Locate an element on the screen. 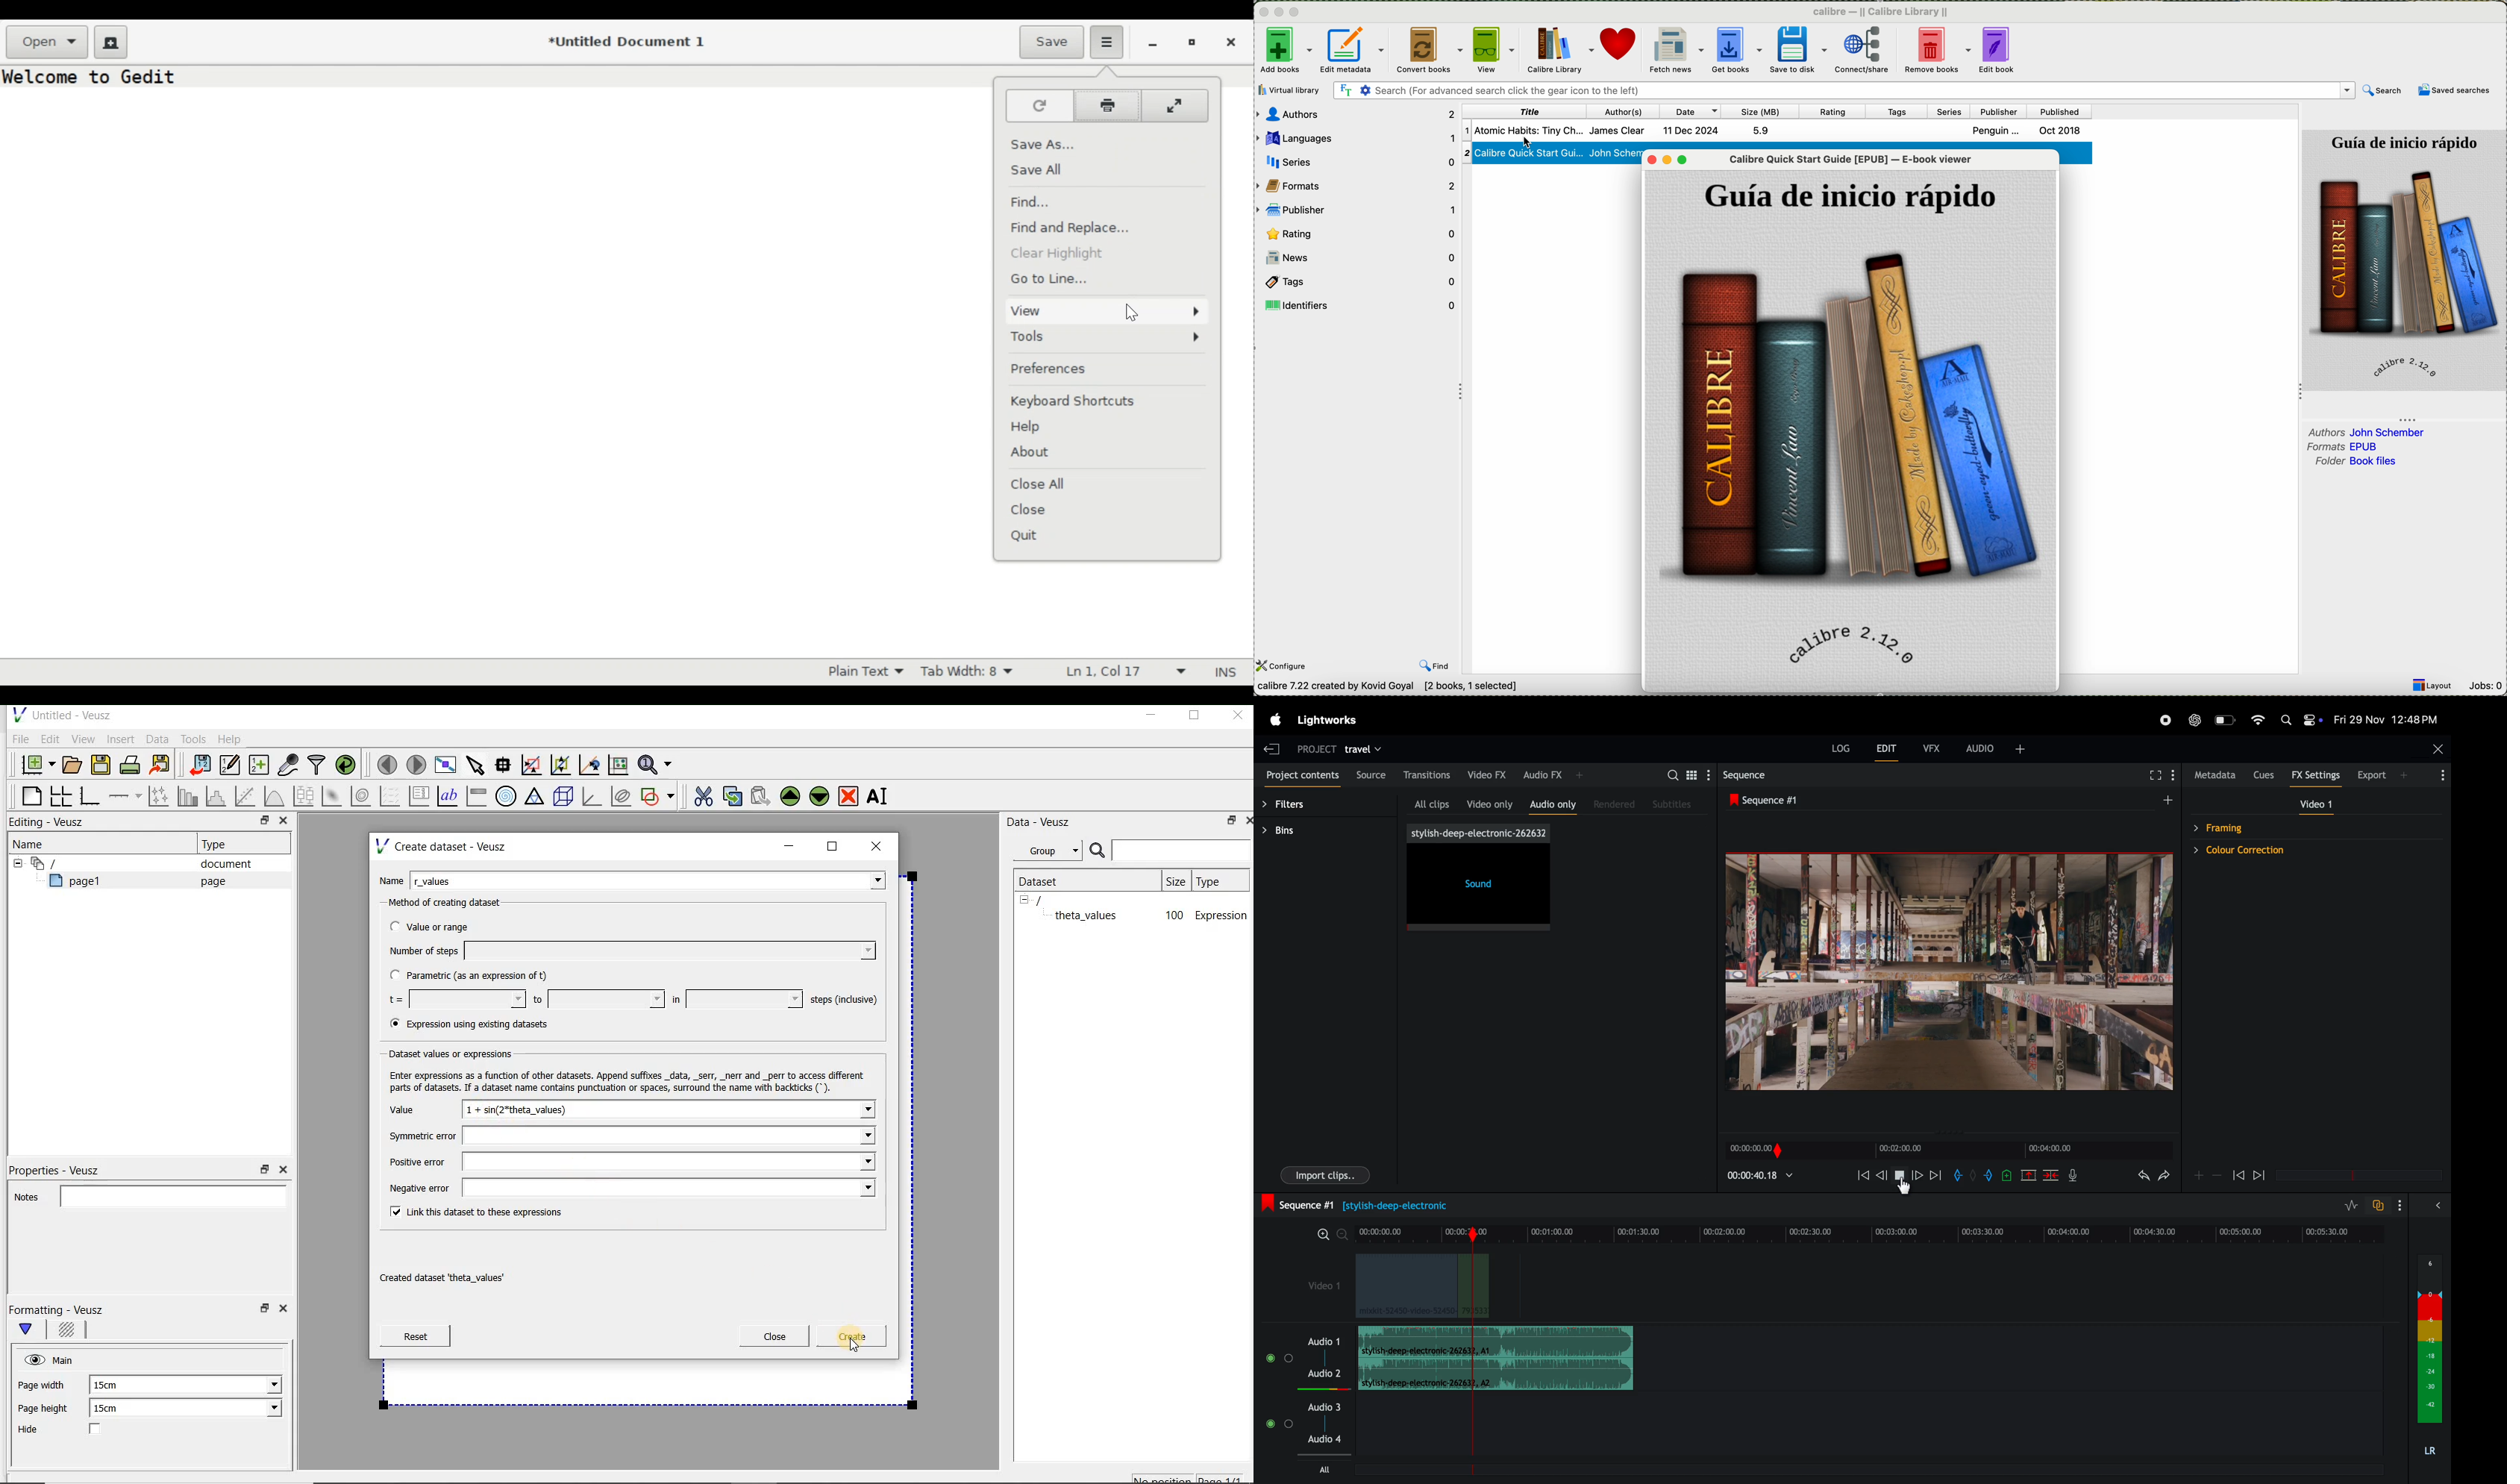  battery is located at coordinates (2225, 720).